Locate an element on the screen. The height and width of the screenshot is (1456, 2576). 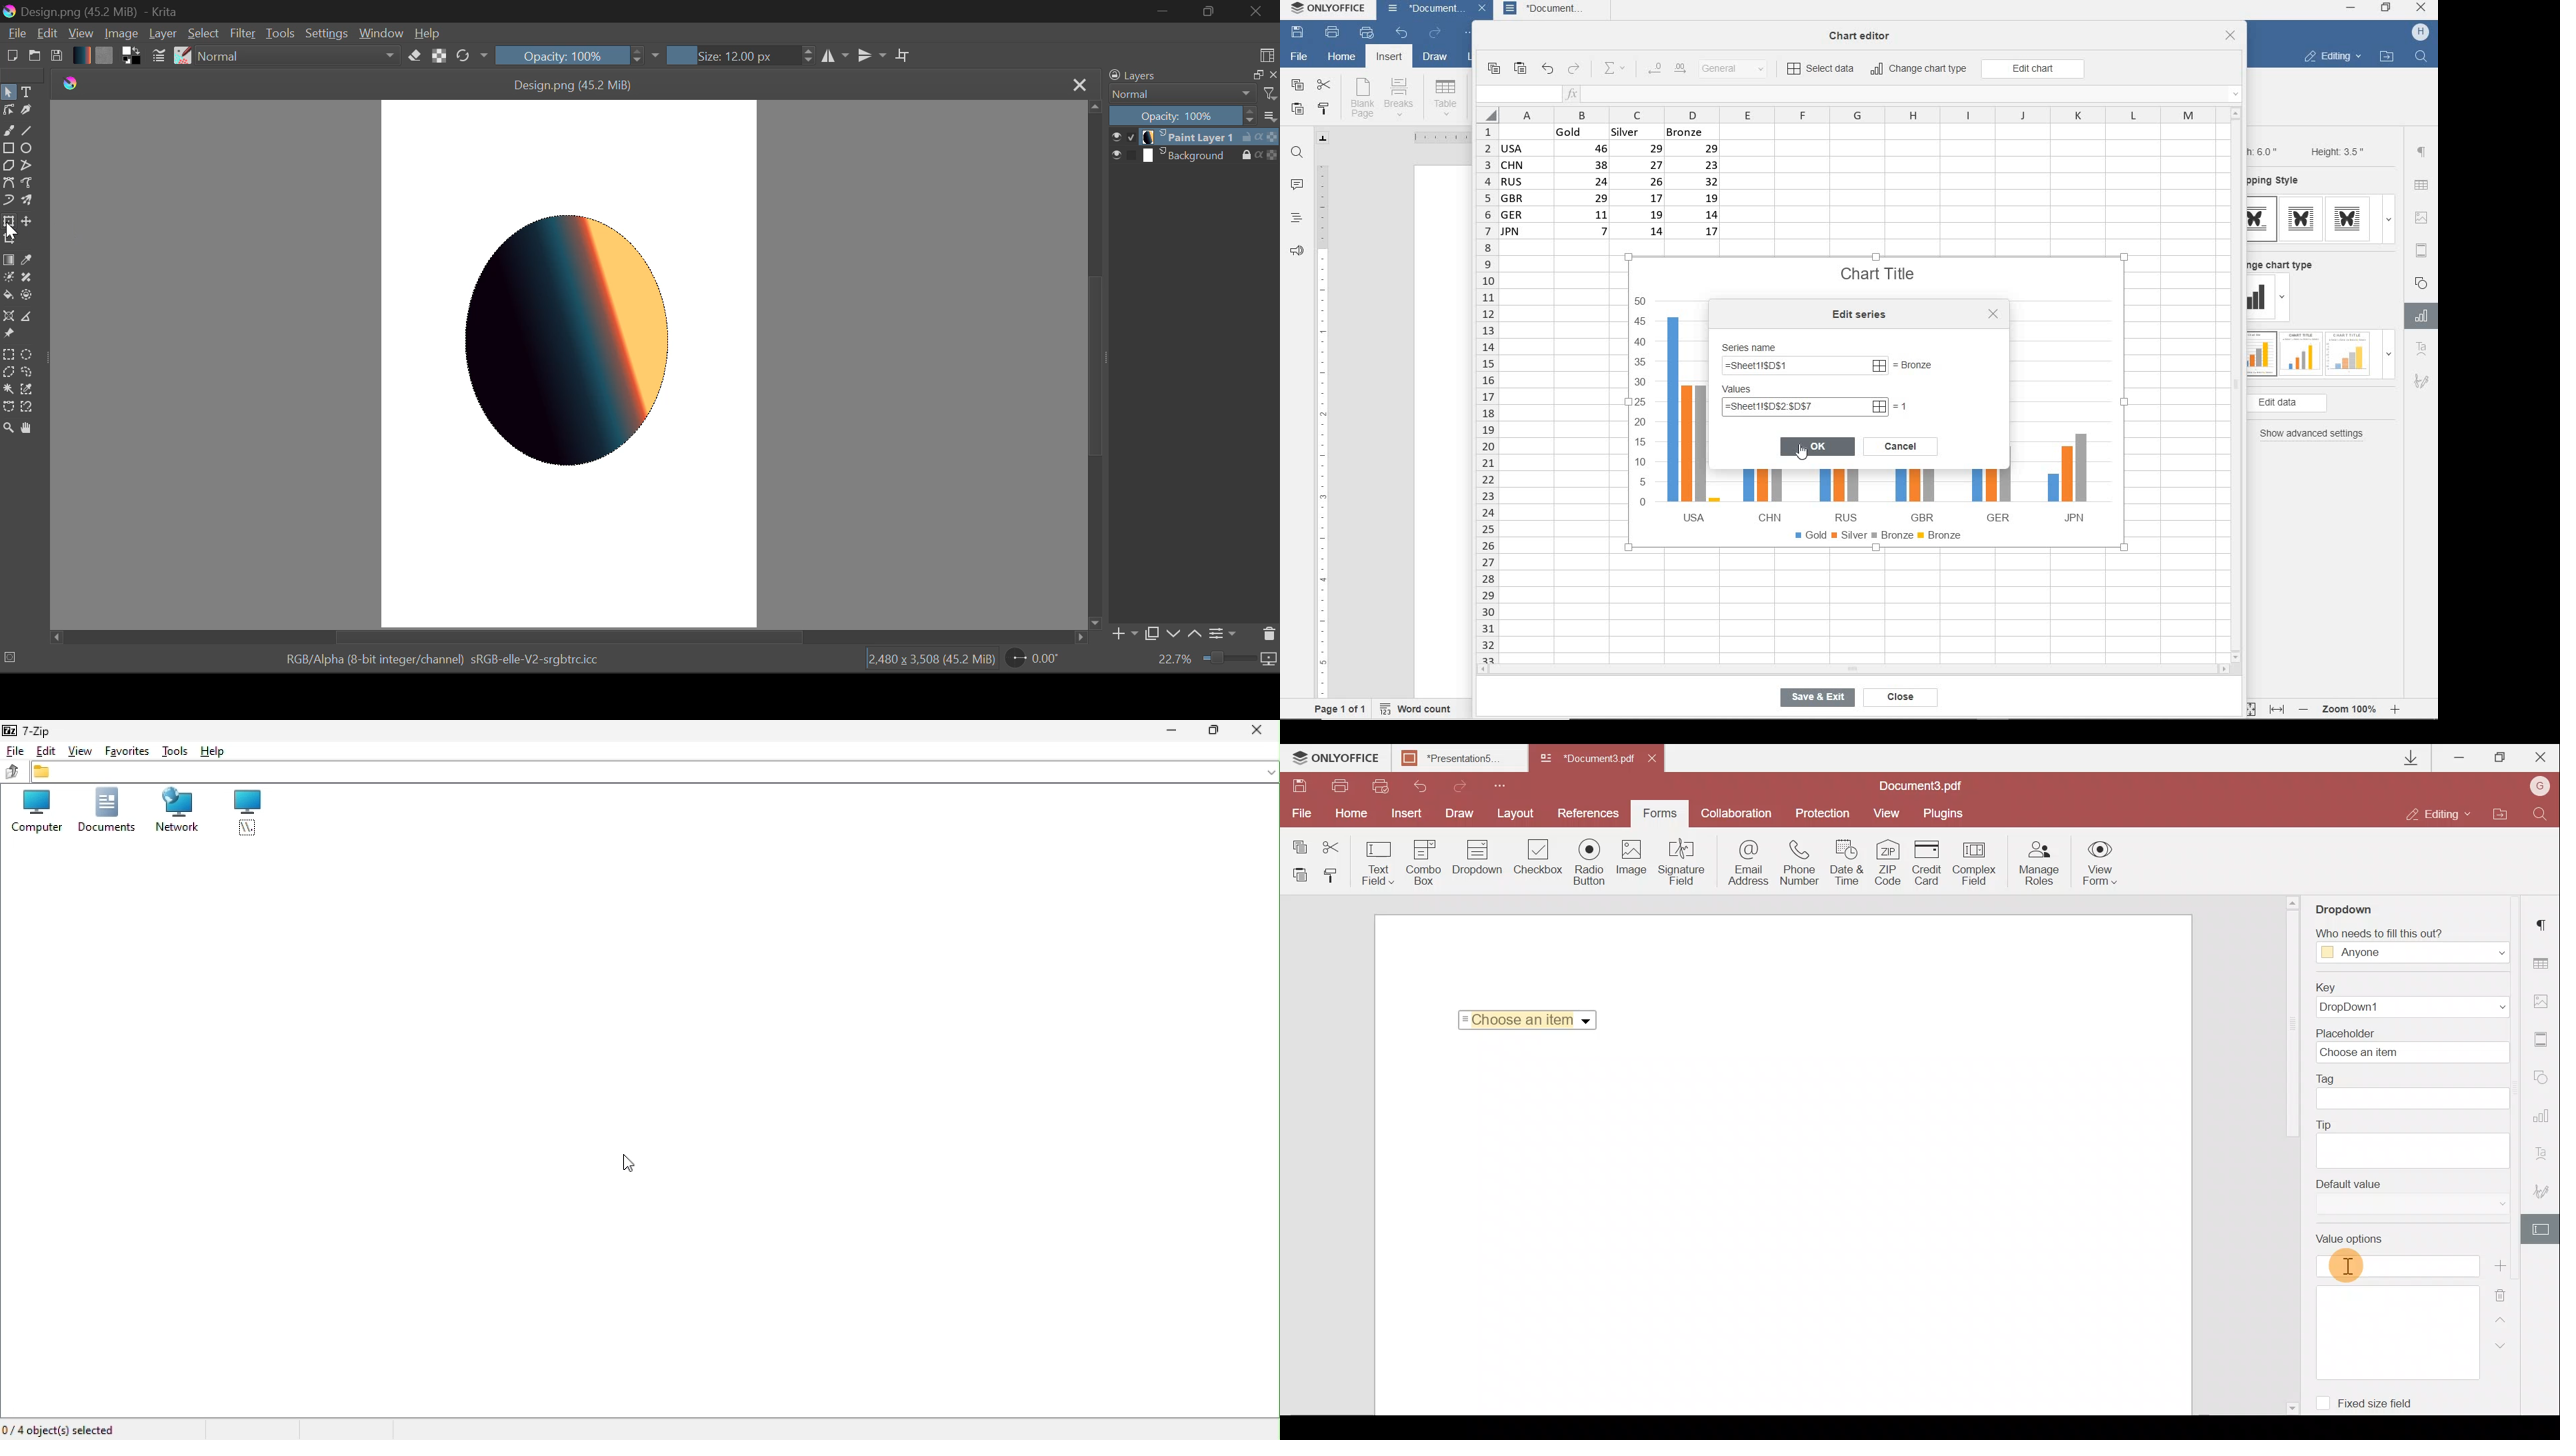
Paint Layer is located at coordinates (1195, 137).